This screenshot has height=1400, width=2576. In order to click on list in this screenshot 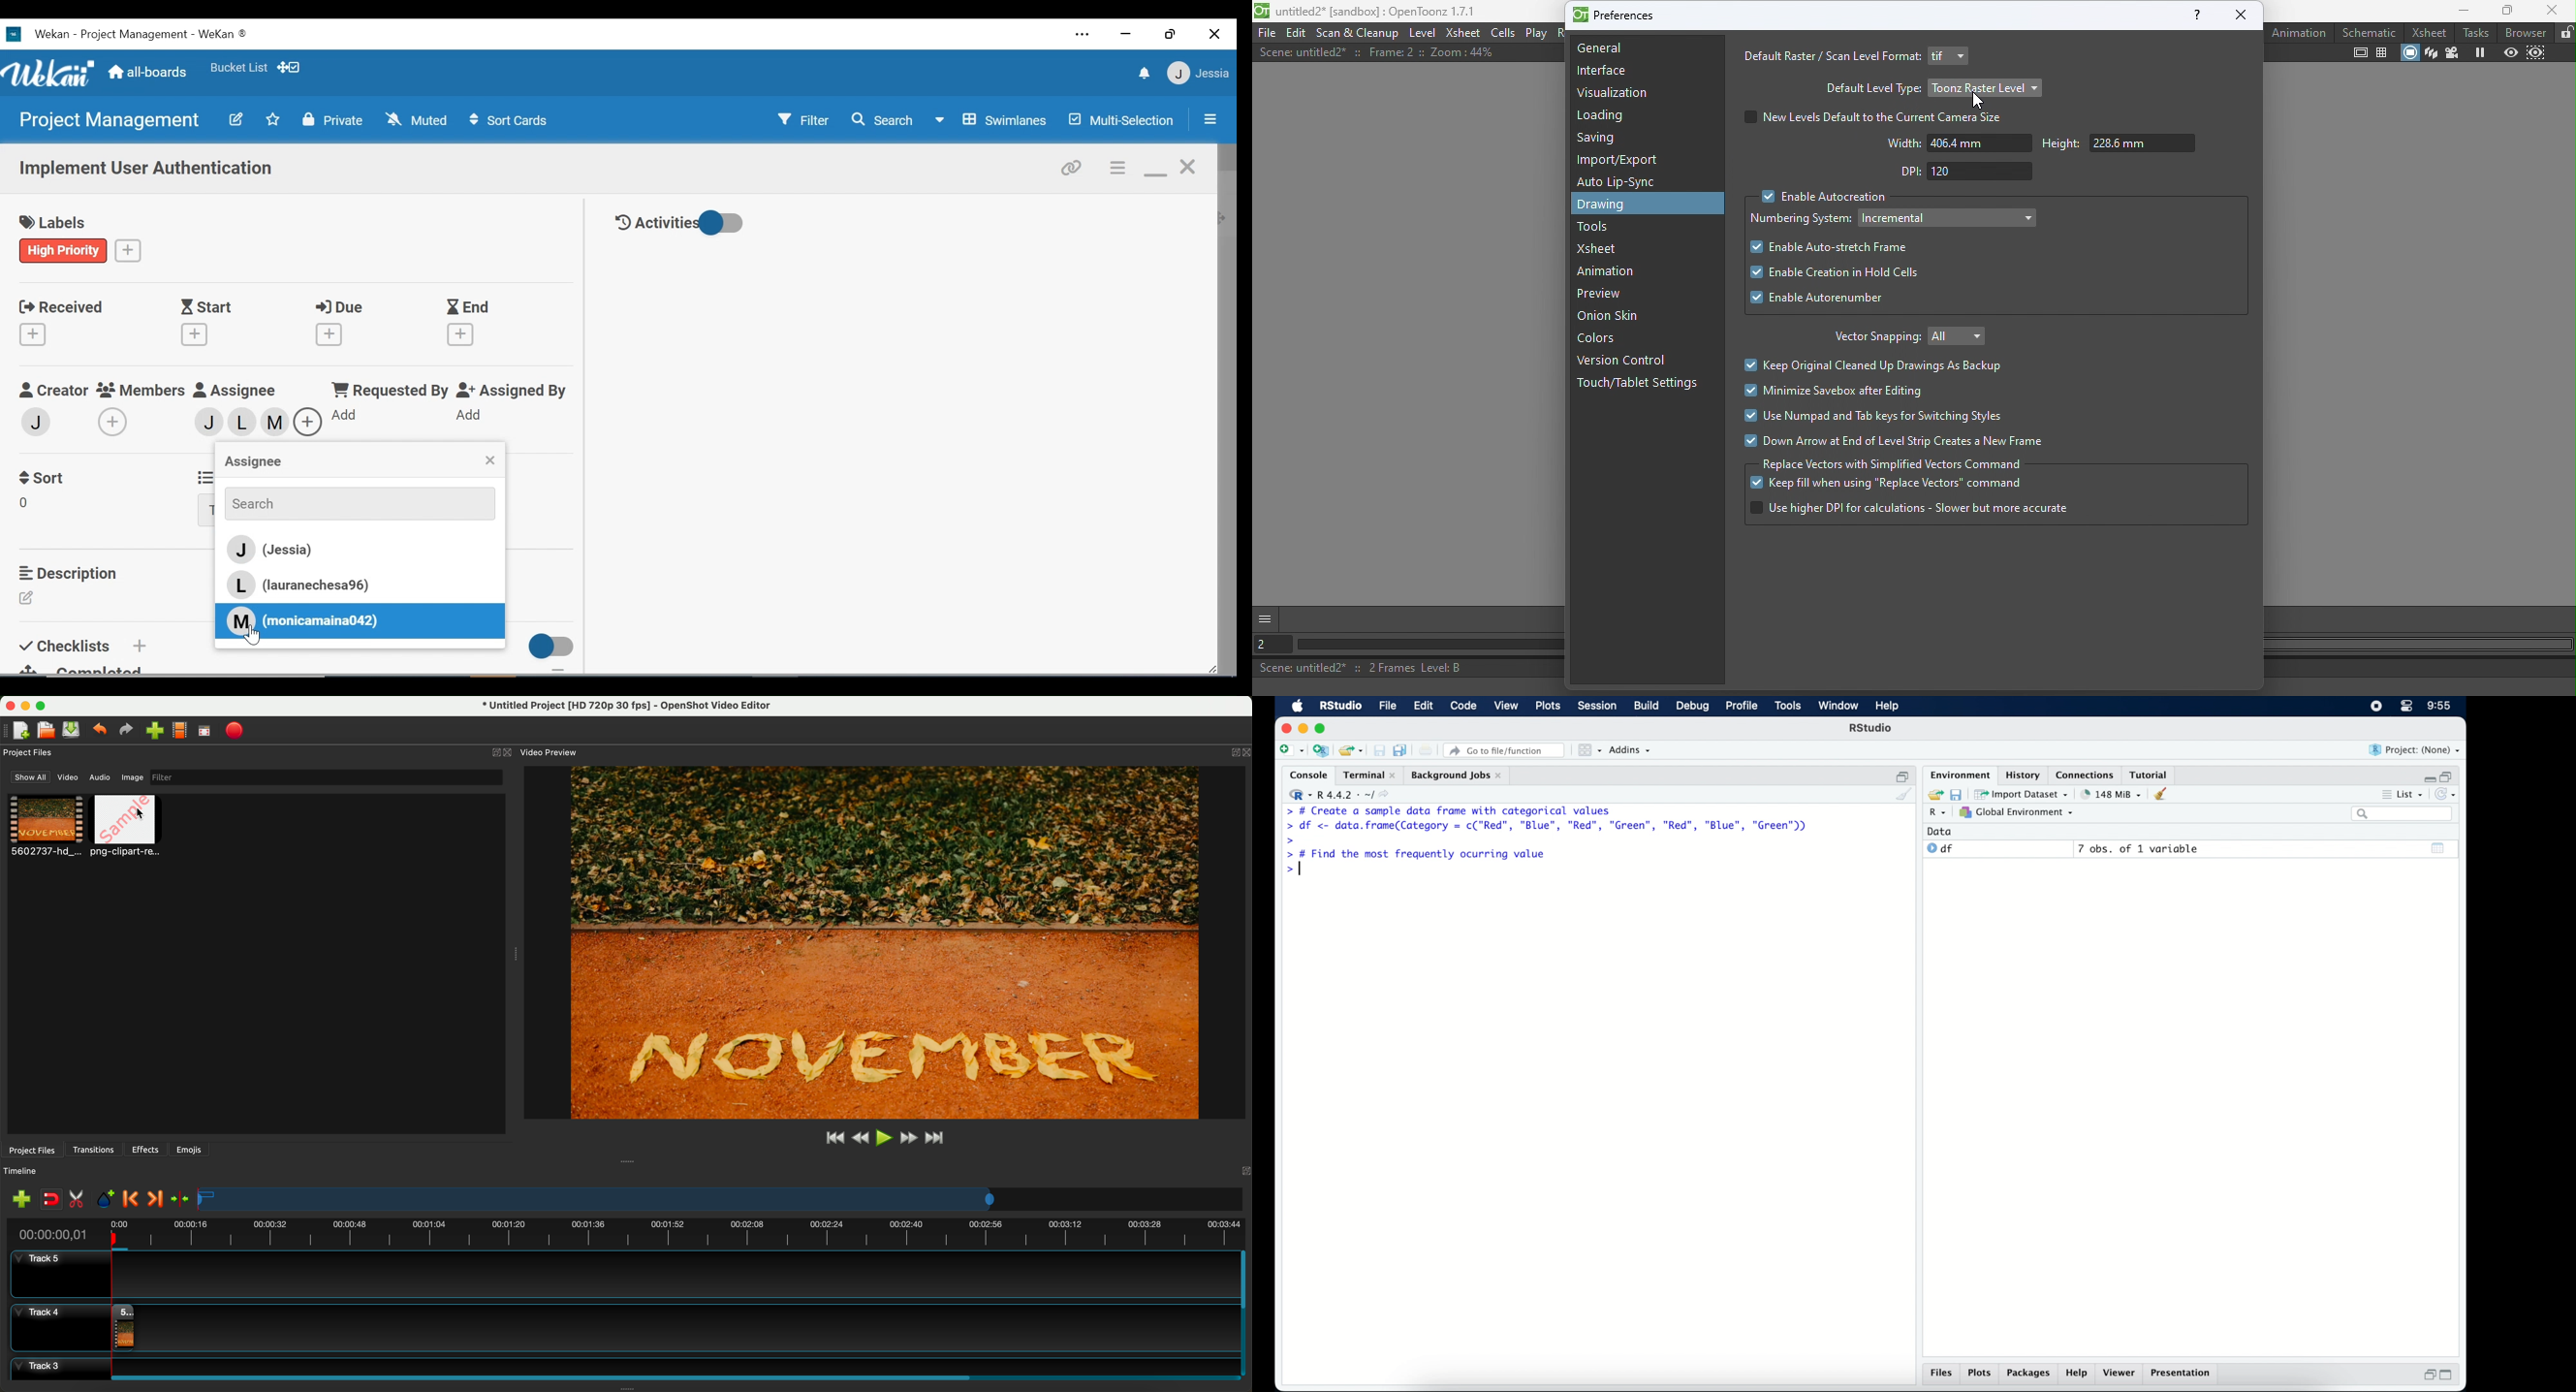, I will do `click(2413, 793)`.